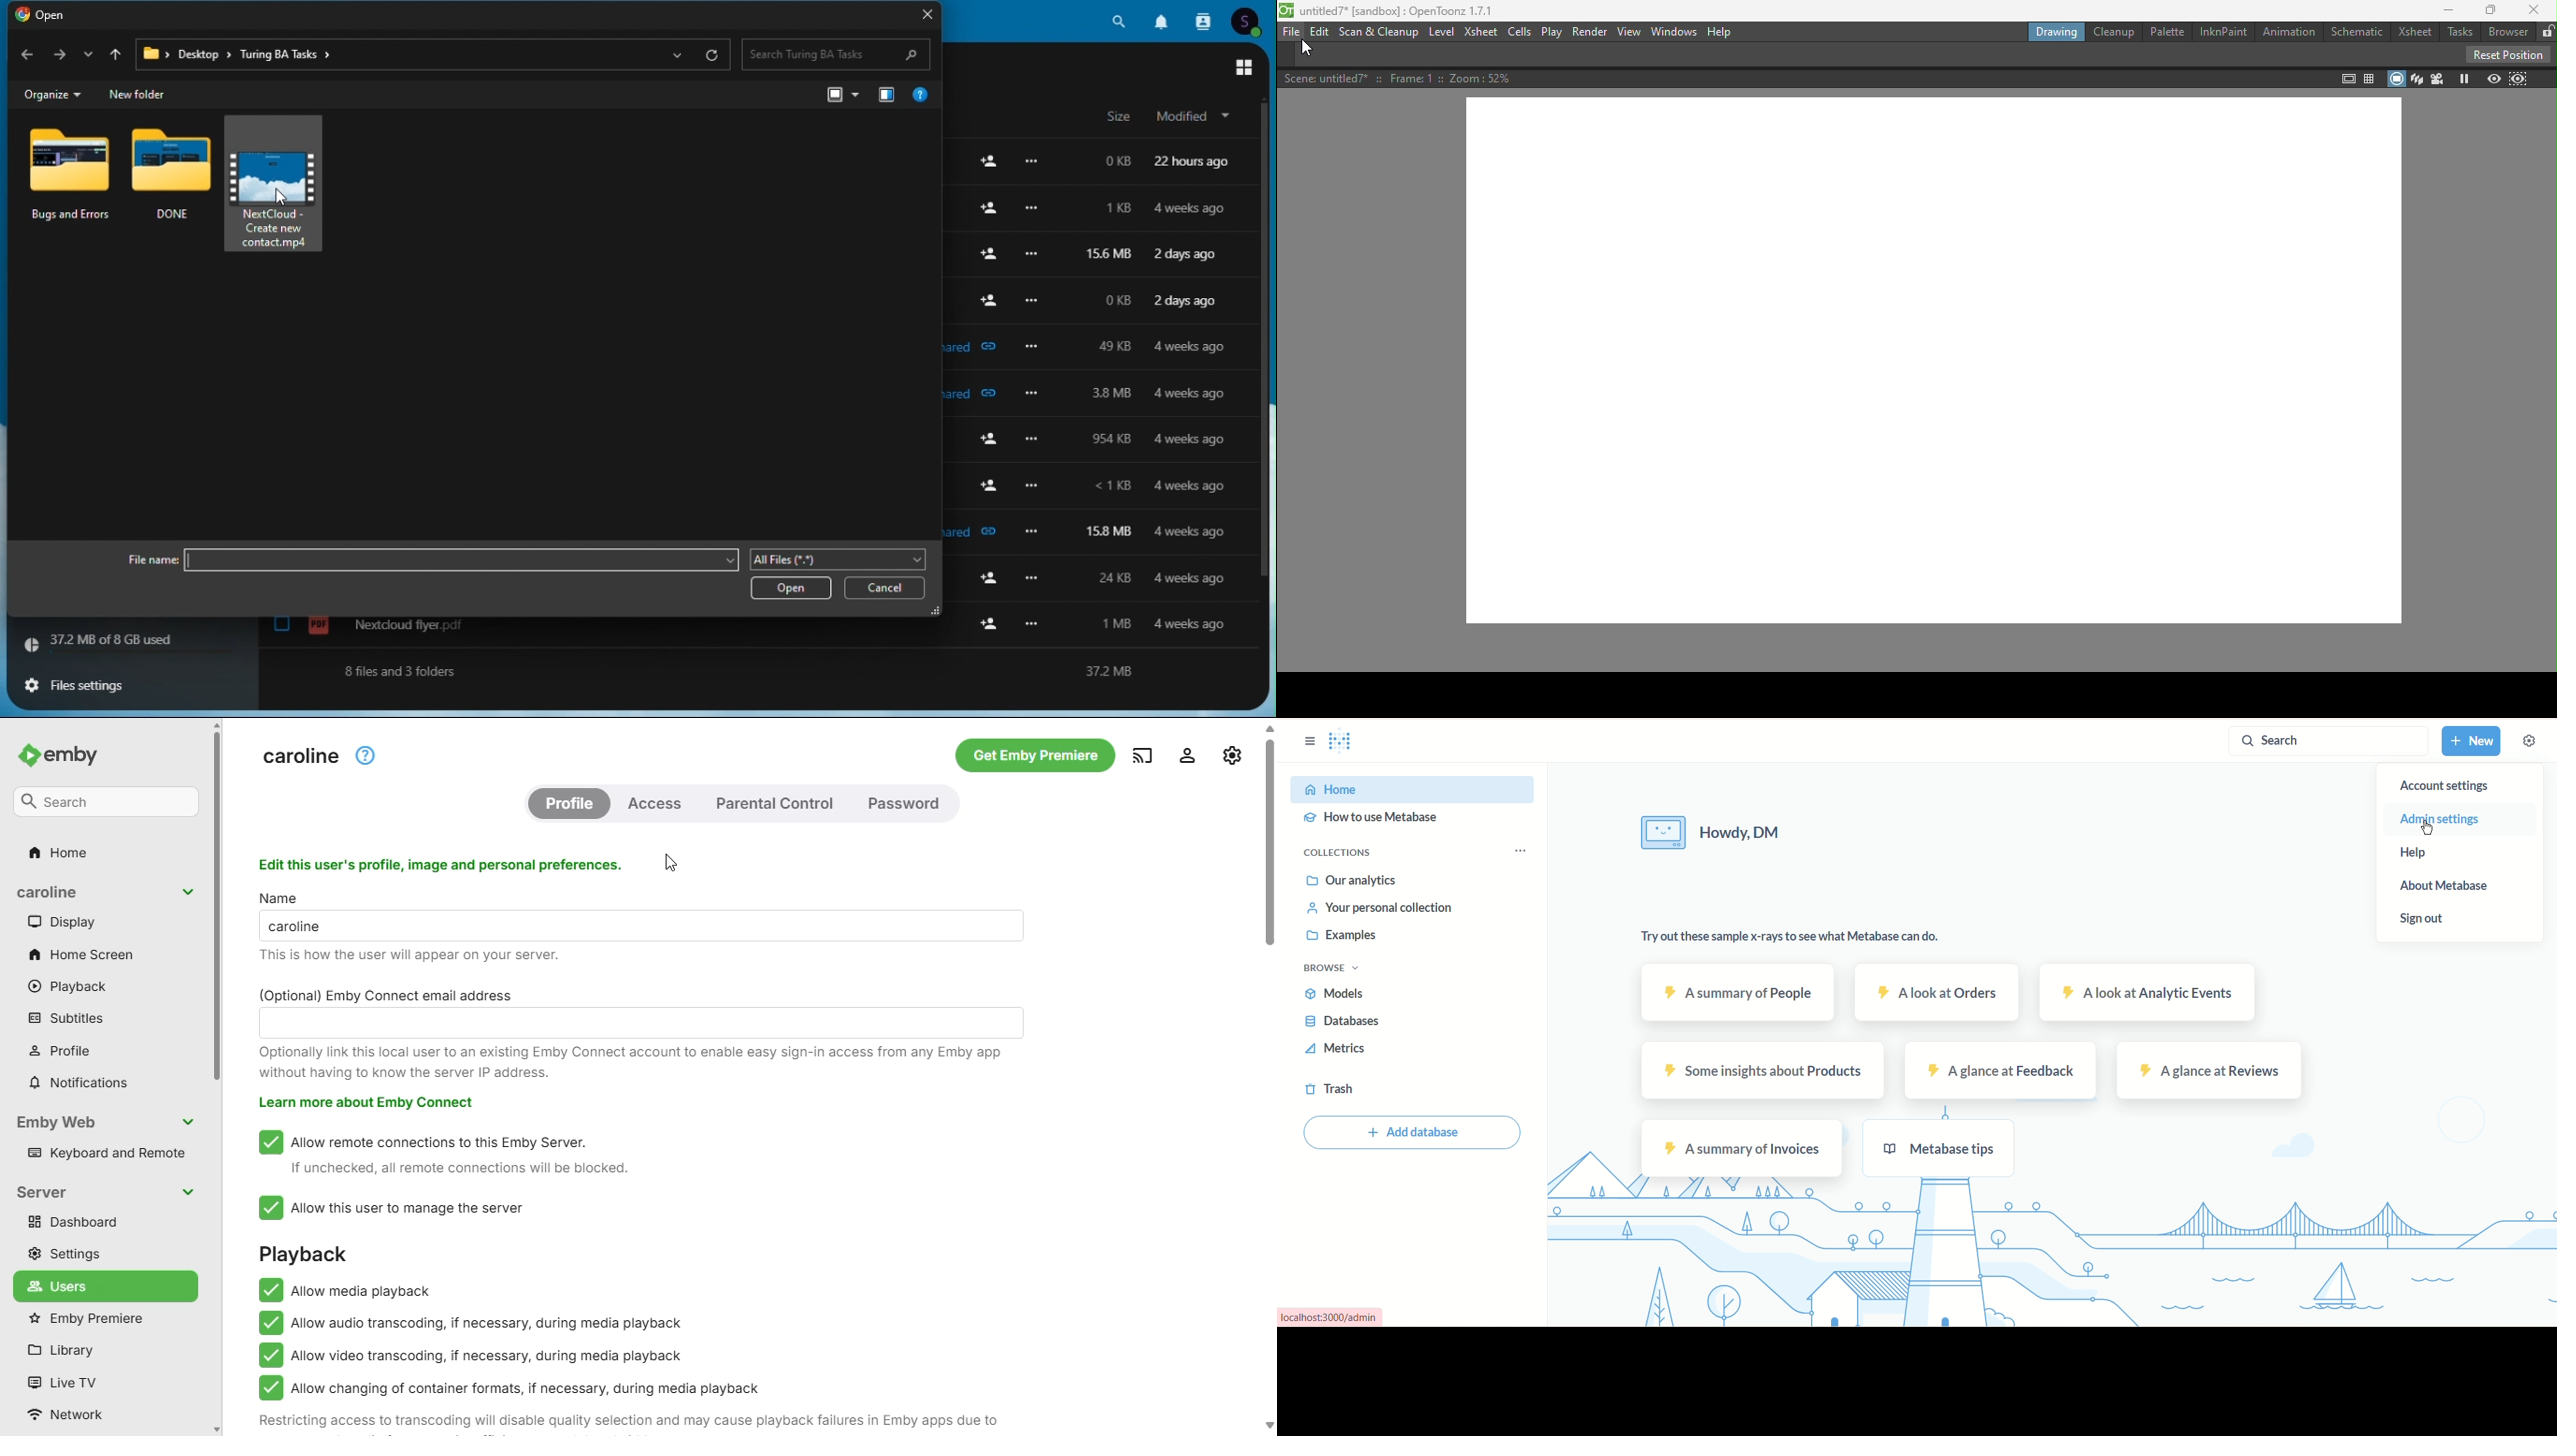 This screenshot has height=1456, width=2576. What do you see at coordinates (1192, 624) in the screenshot?
I see `4 weeks ago` at bounding box center [1192, 624].